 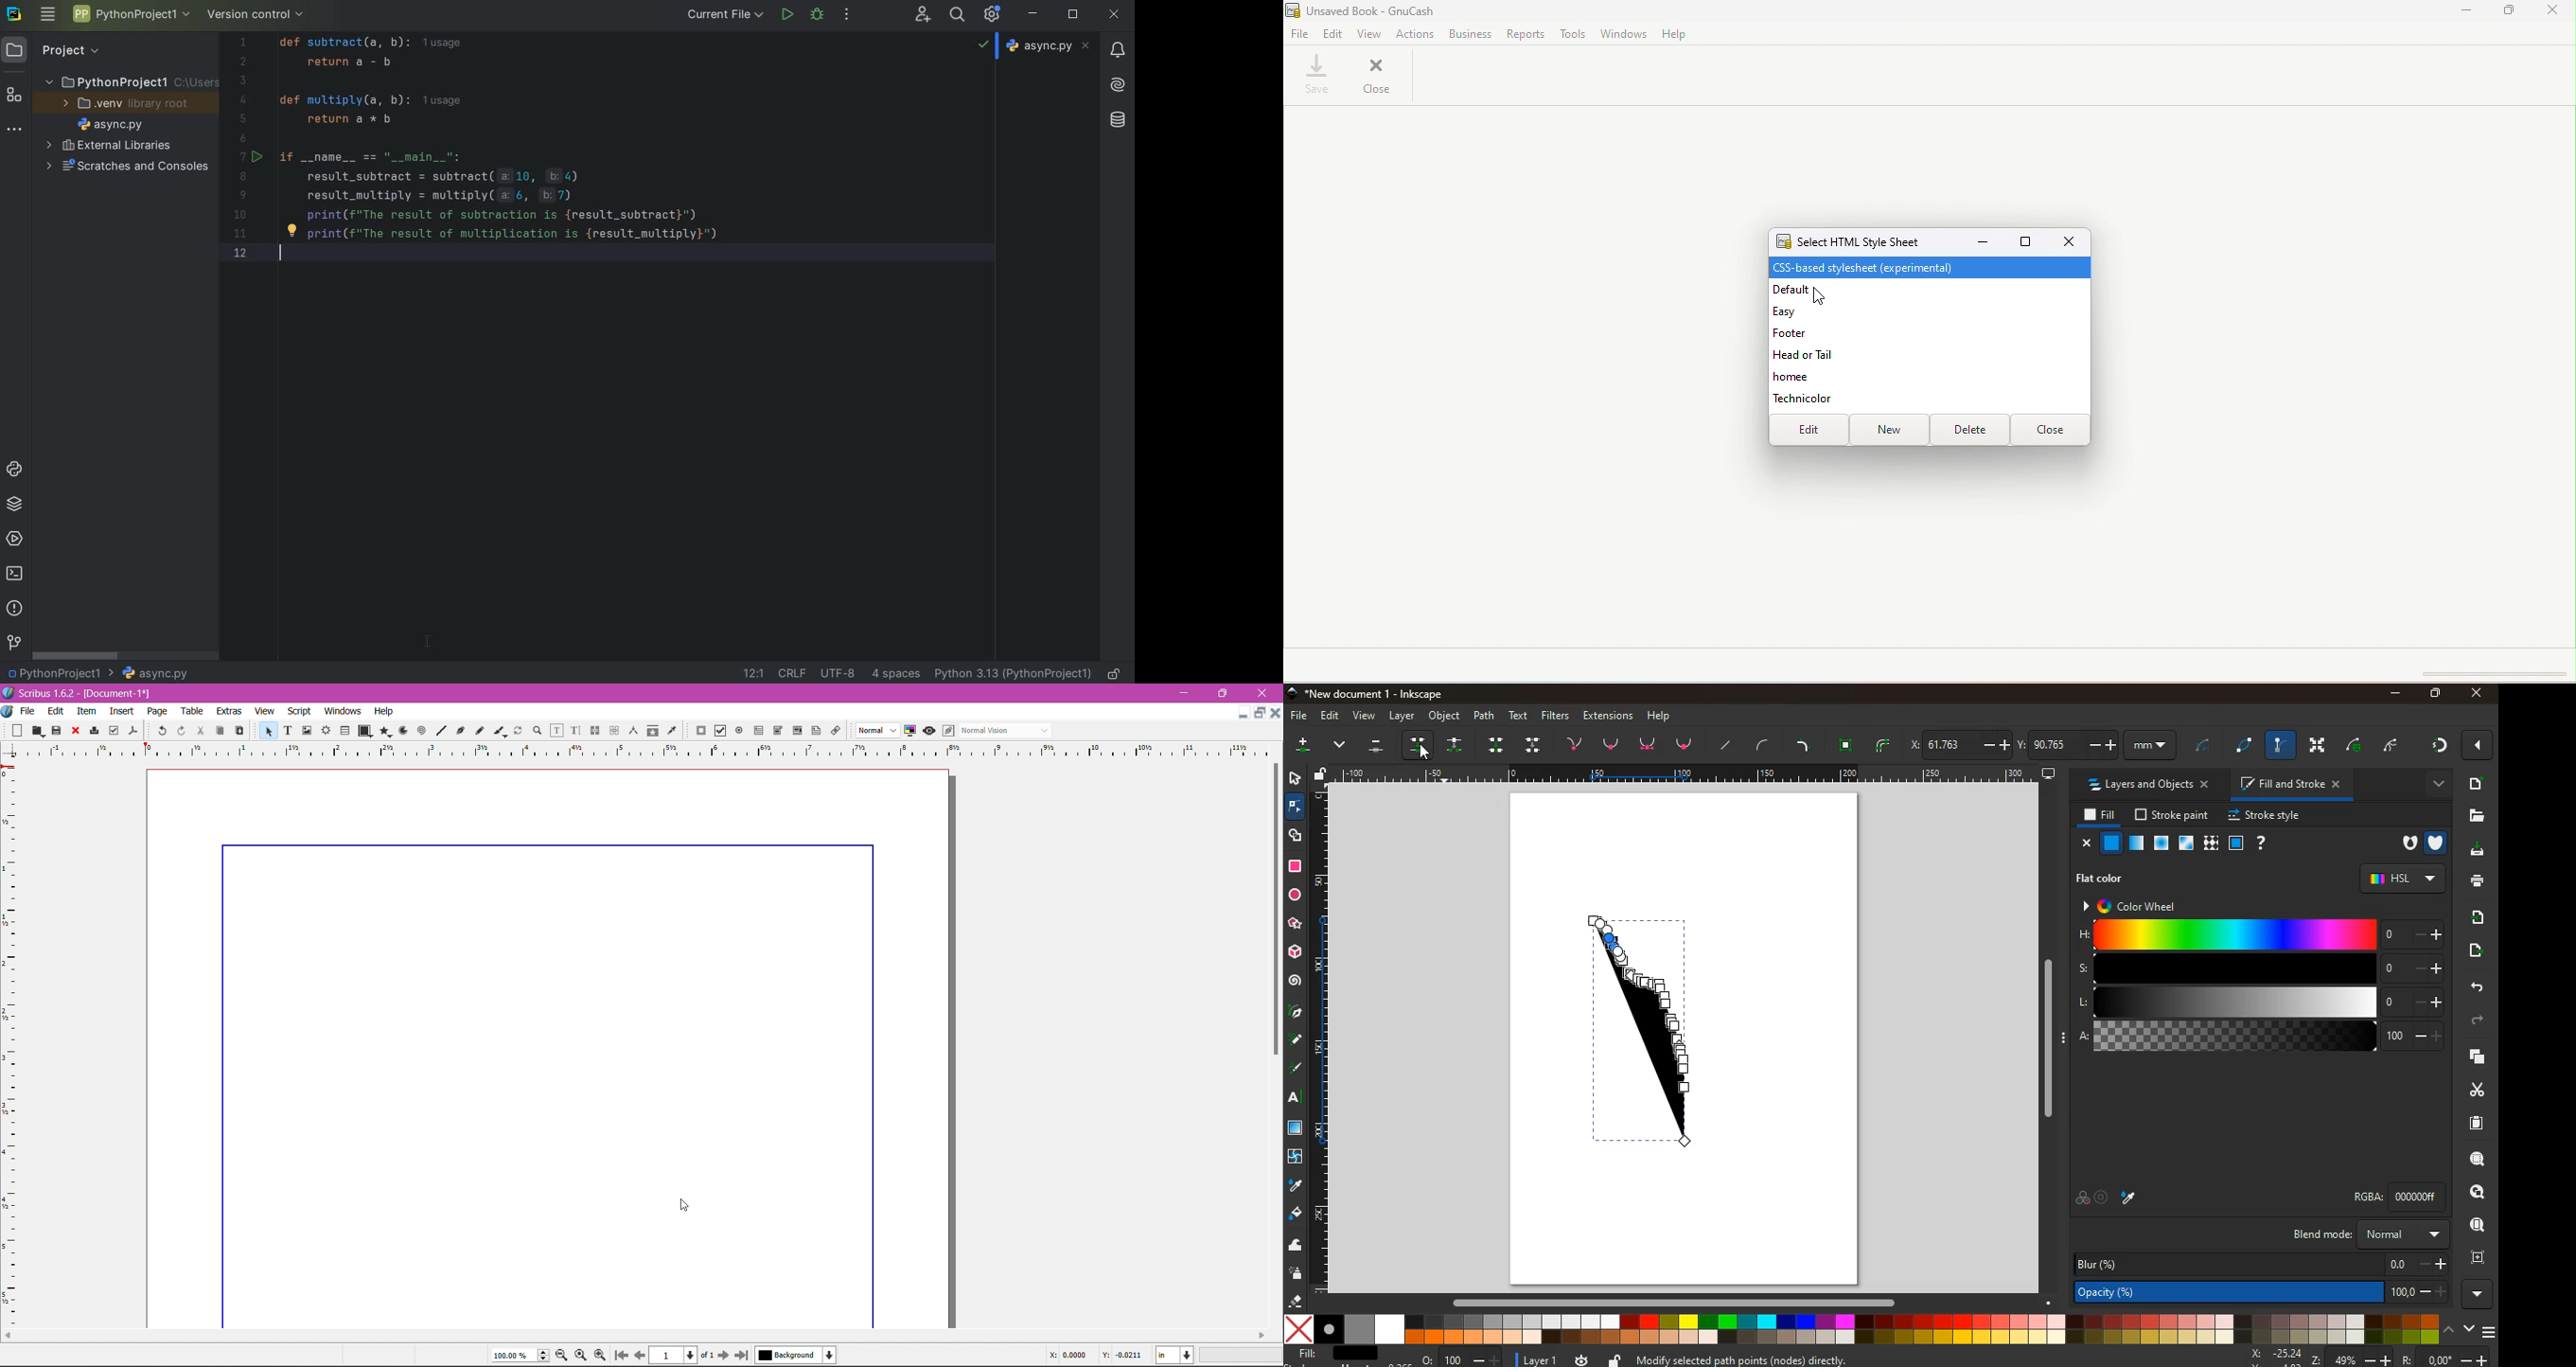 What do you see at coordinates (77, 656) in the screenshot?
I see `scrollbar` at bounding box center [77, 656].